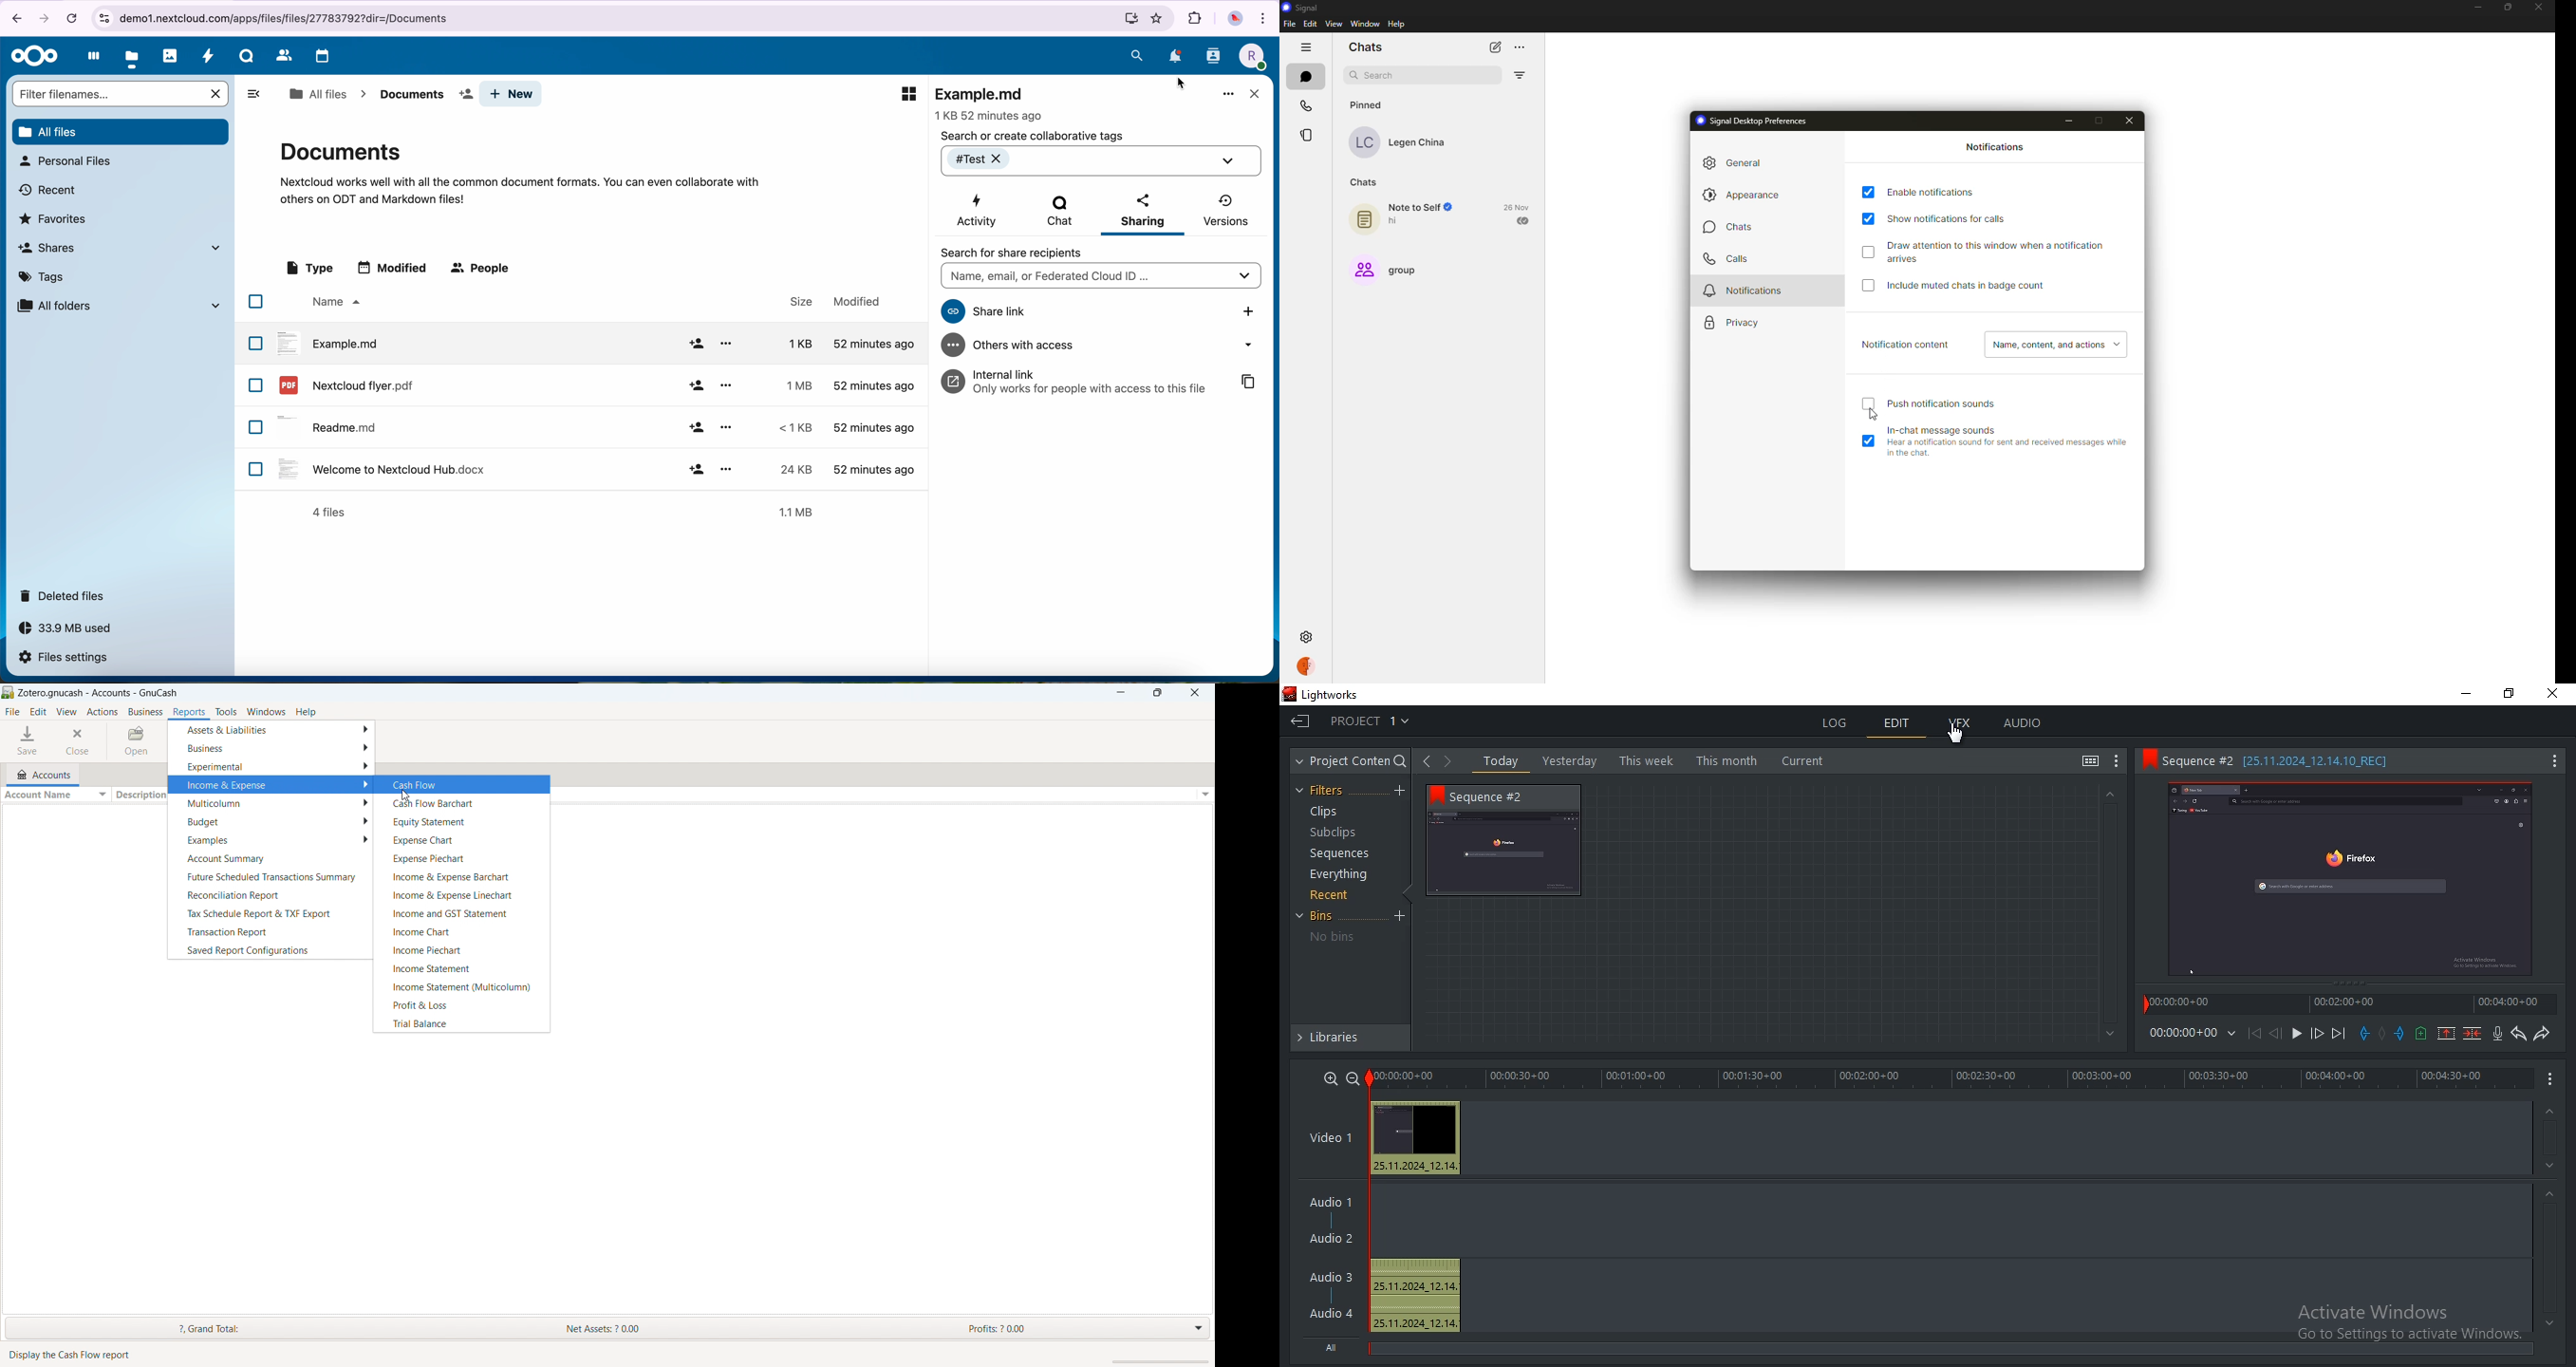 The width and height of the screenshot is (2576, 1372). What do you see at coordinates (1058, 214) in the screenshot?
I see `chat` at bounding box center [1058, 214].